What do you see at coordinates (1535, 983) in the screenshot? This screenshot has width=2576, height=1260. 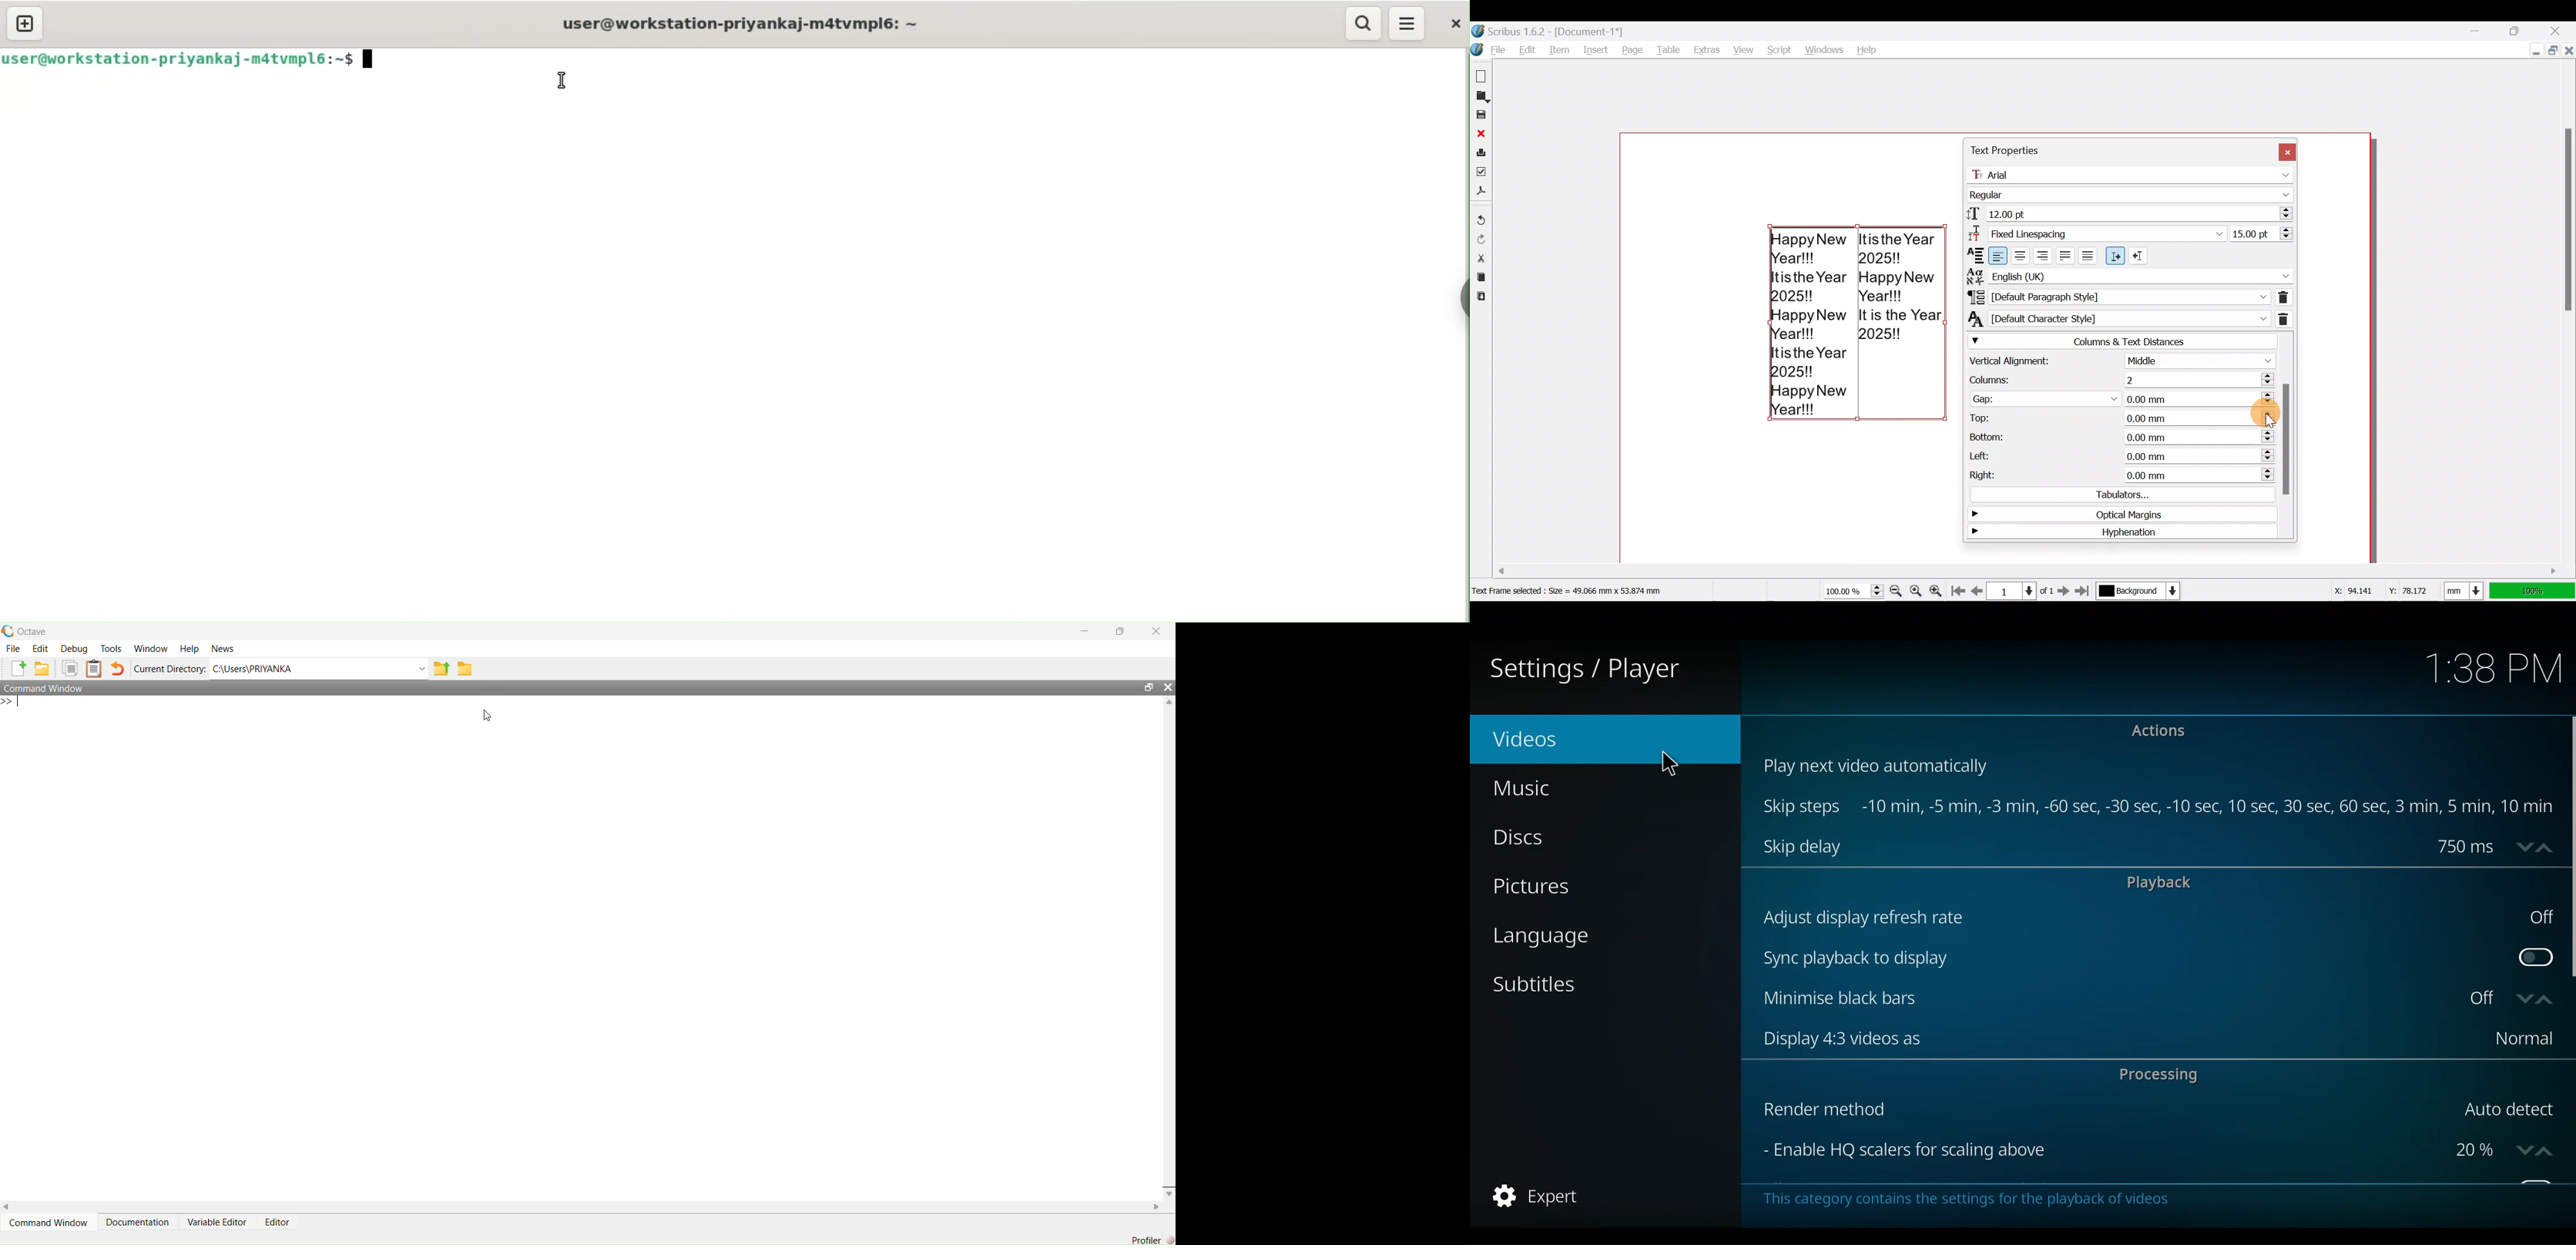 I see `Subtitles` at bounding box center [1535, 983].